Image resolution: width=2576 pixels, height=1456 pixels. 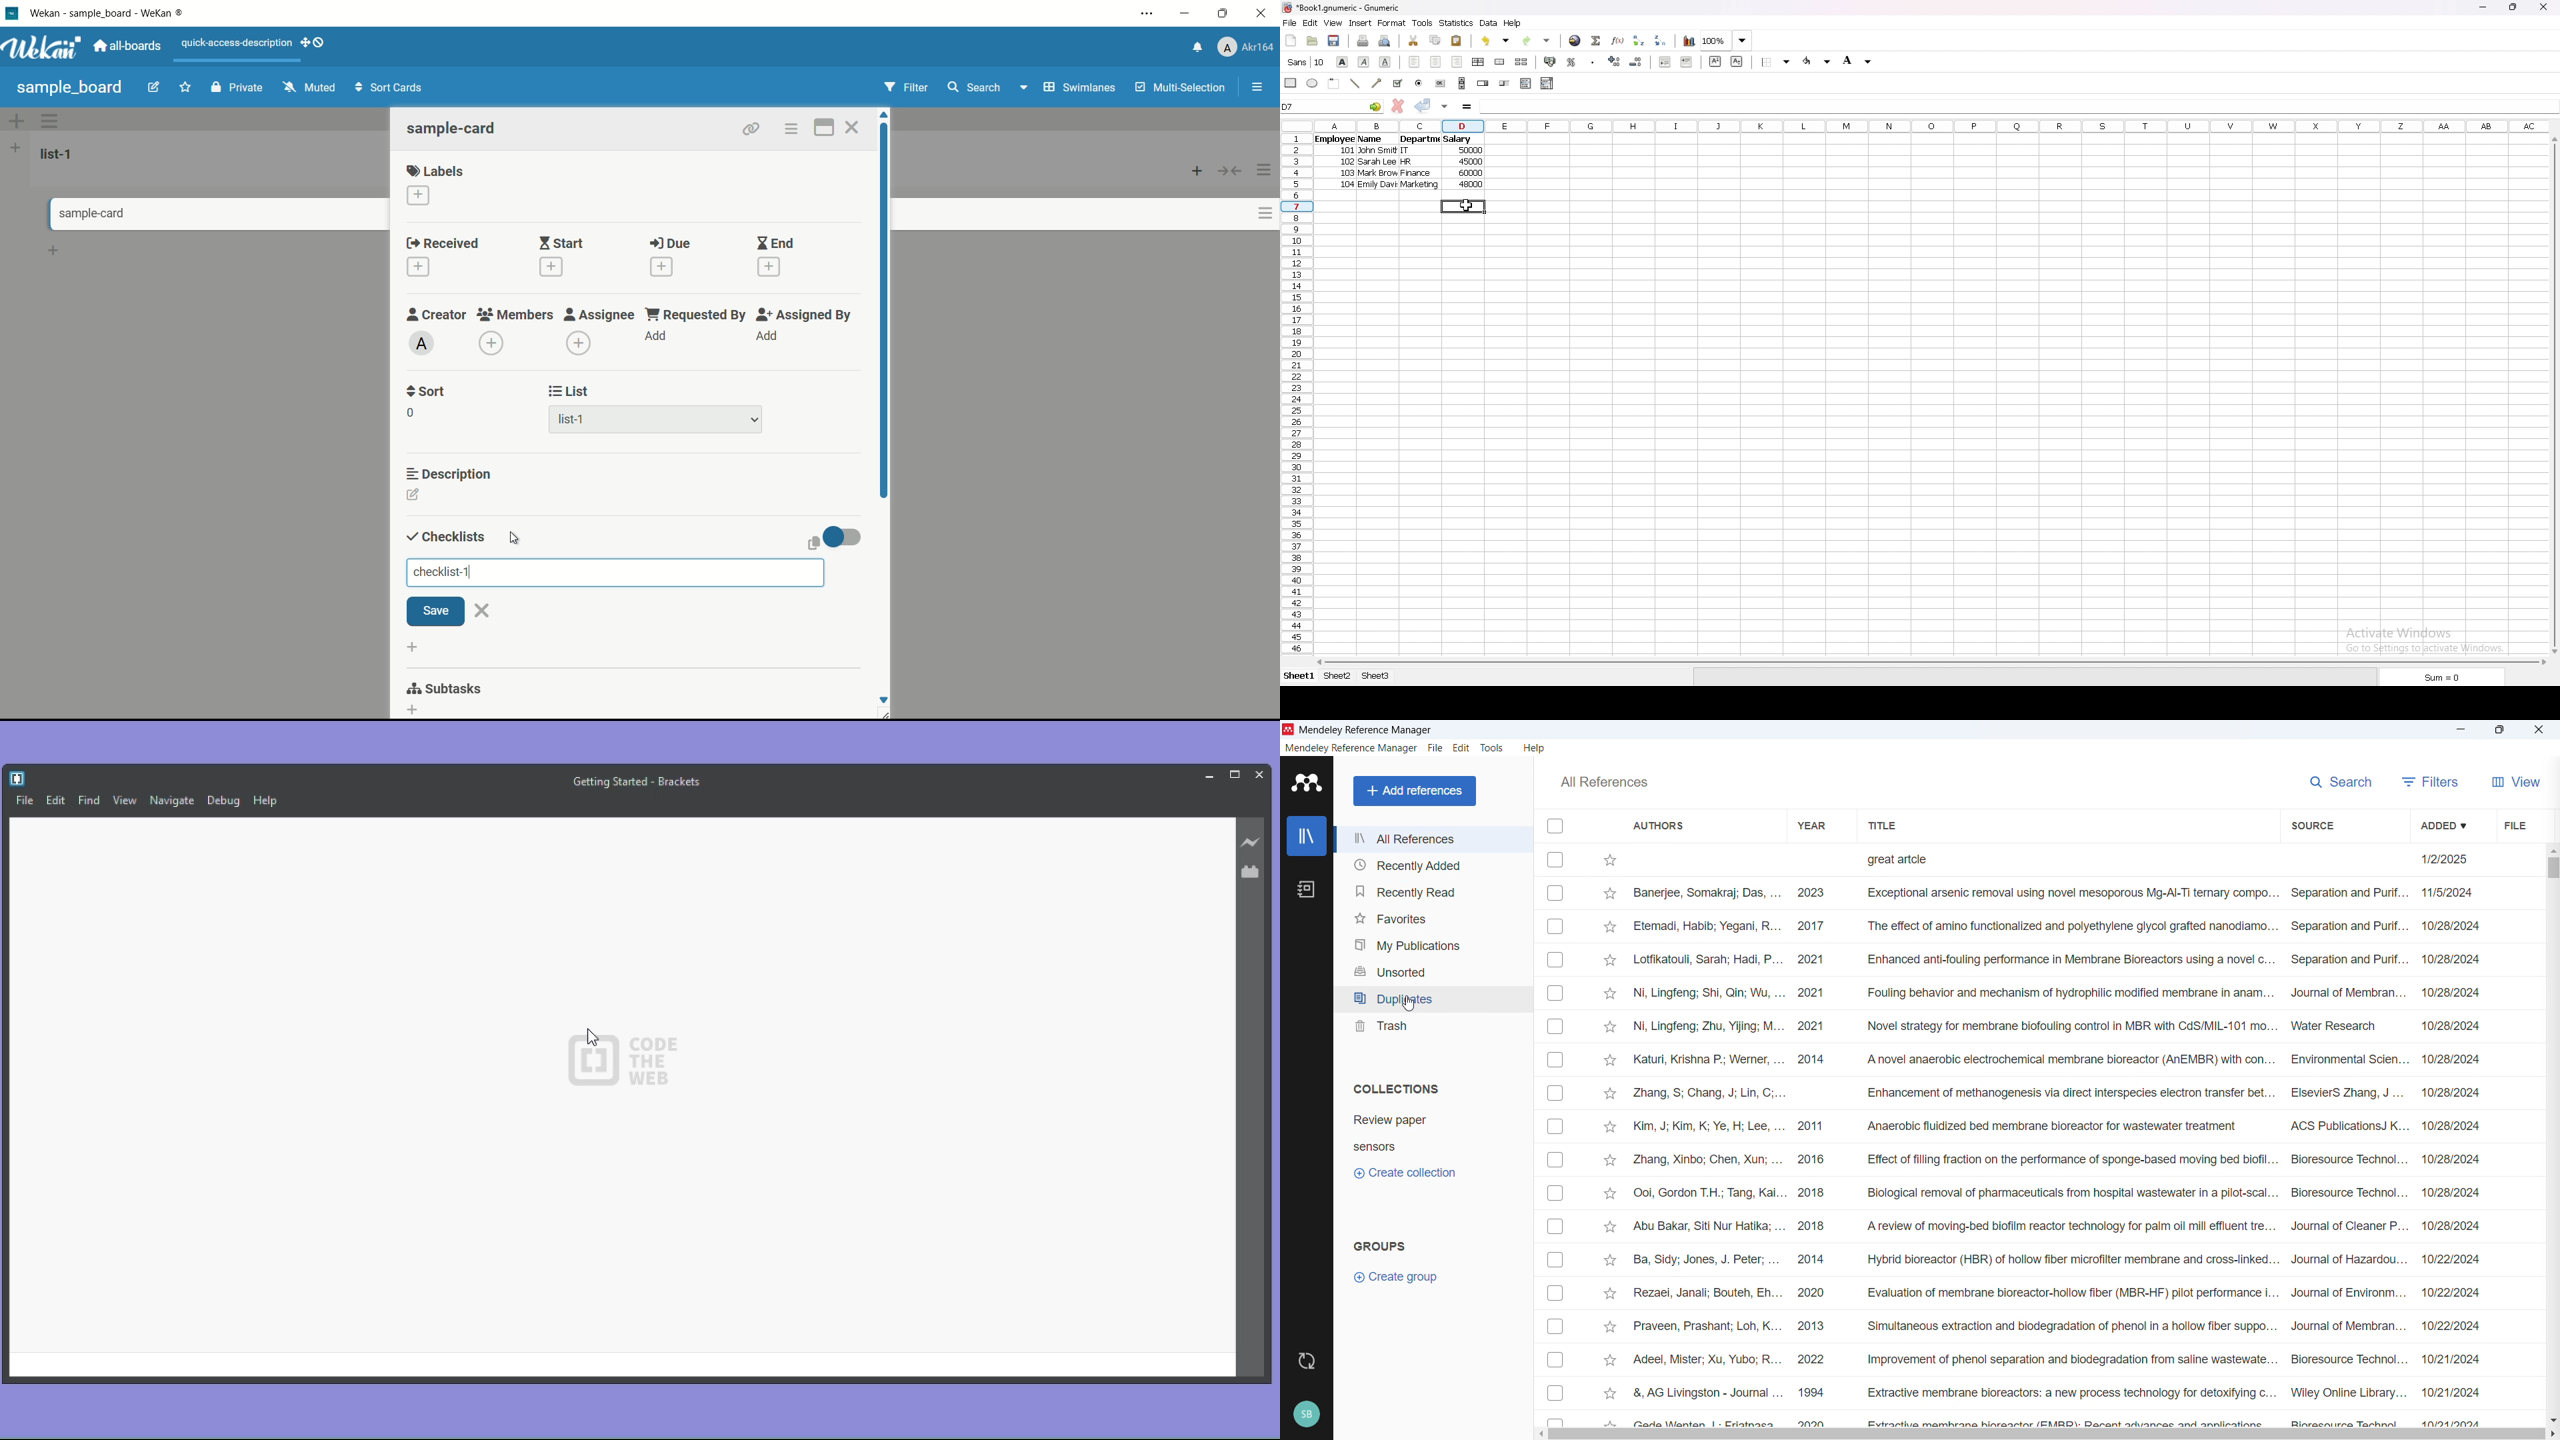 I want to click on thousands separator, so click(x=1593, y=61).